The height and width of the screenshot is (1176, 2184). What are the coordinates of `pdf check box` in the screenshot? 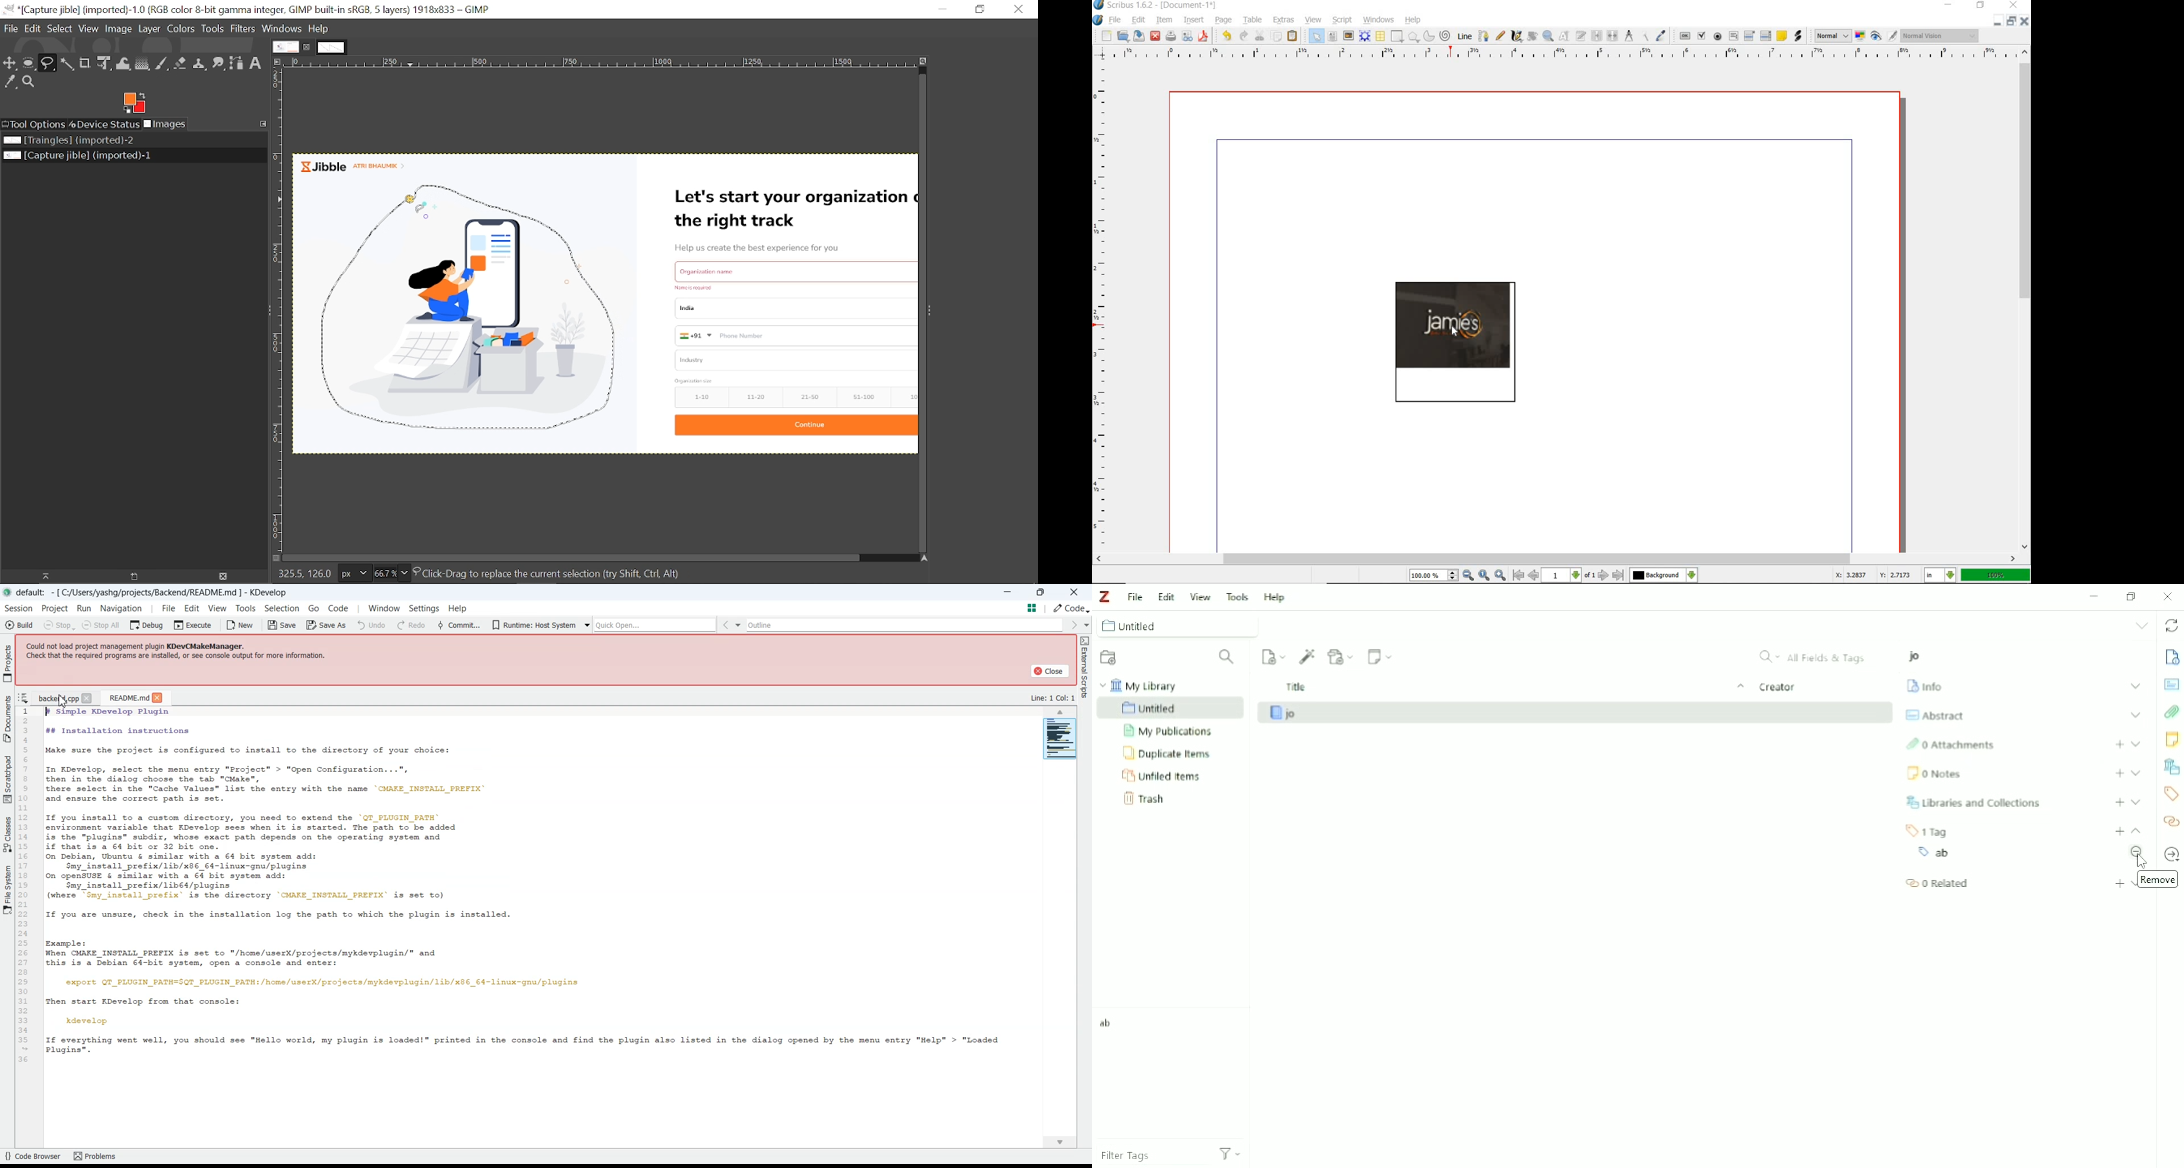 It's located at (1702, 36).